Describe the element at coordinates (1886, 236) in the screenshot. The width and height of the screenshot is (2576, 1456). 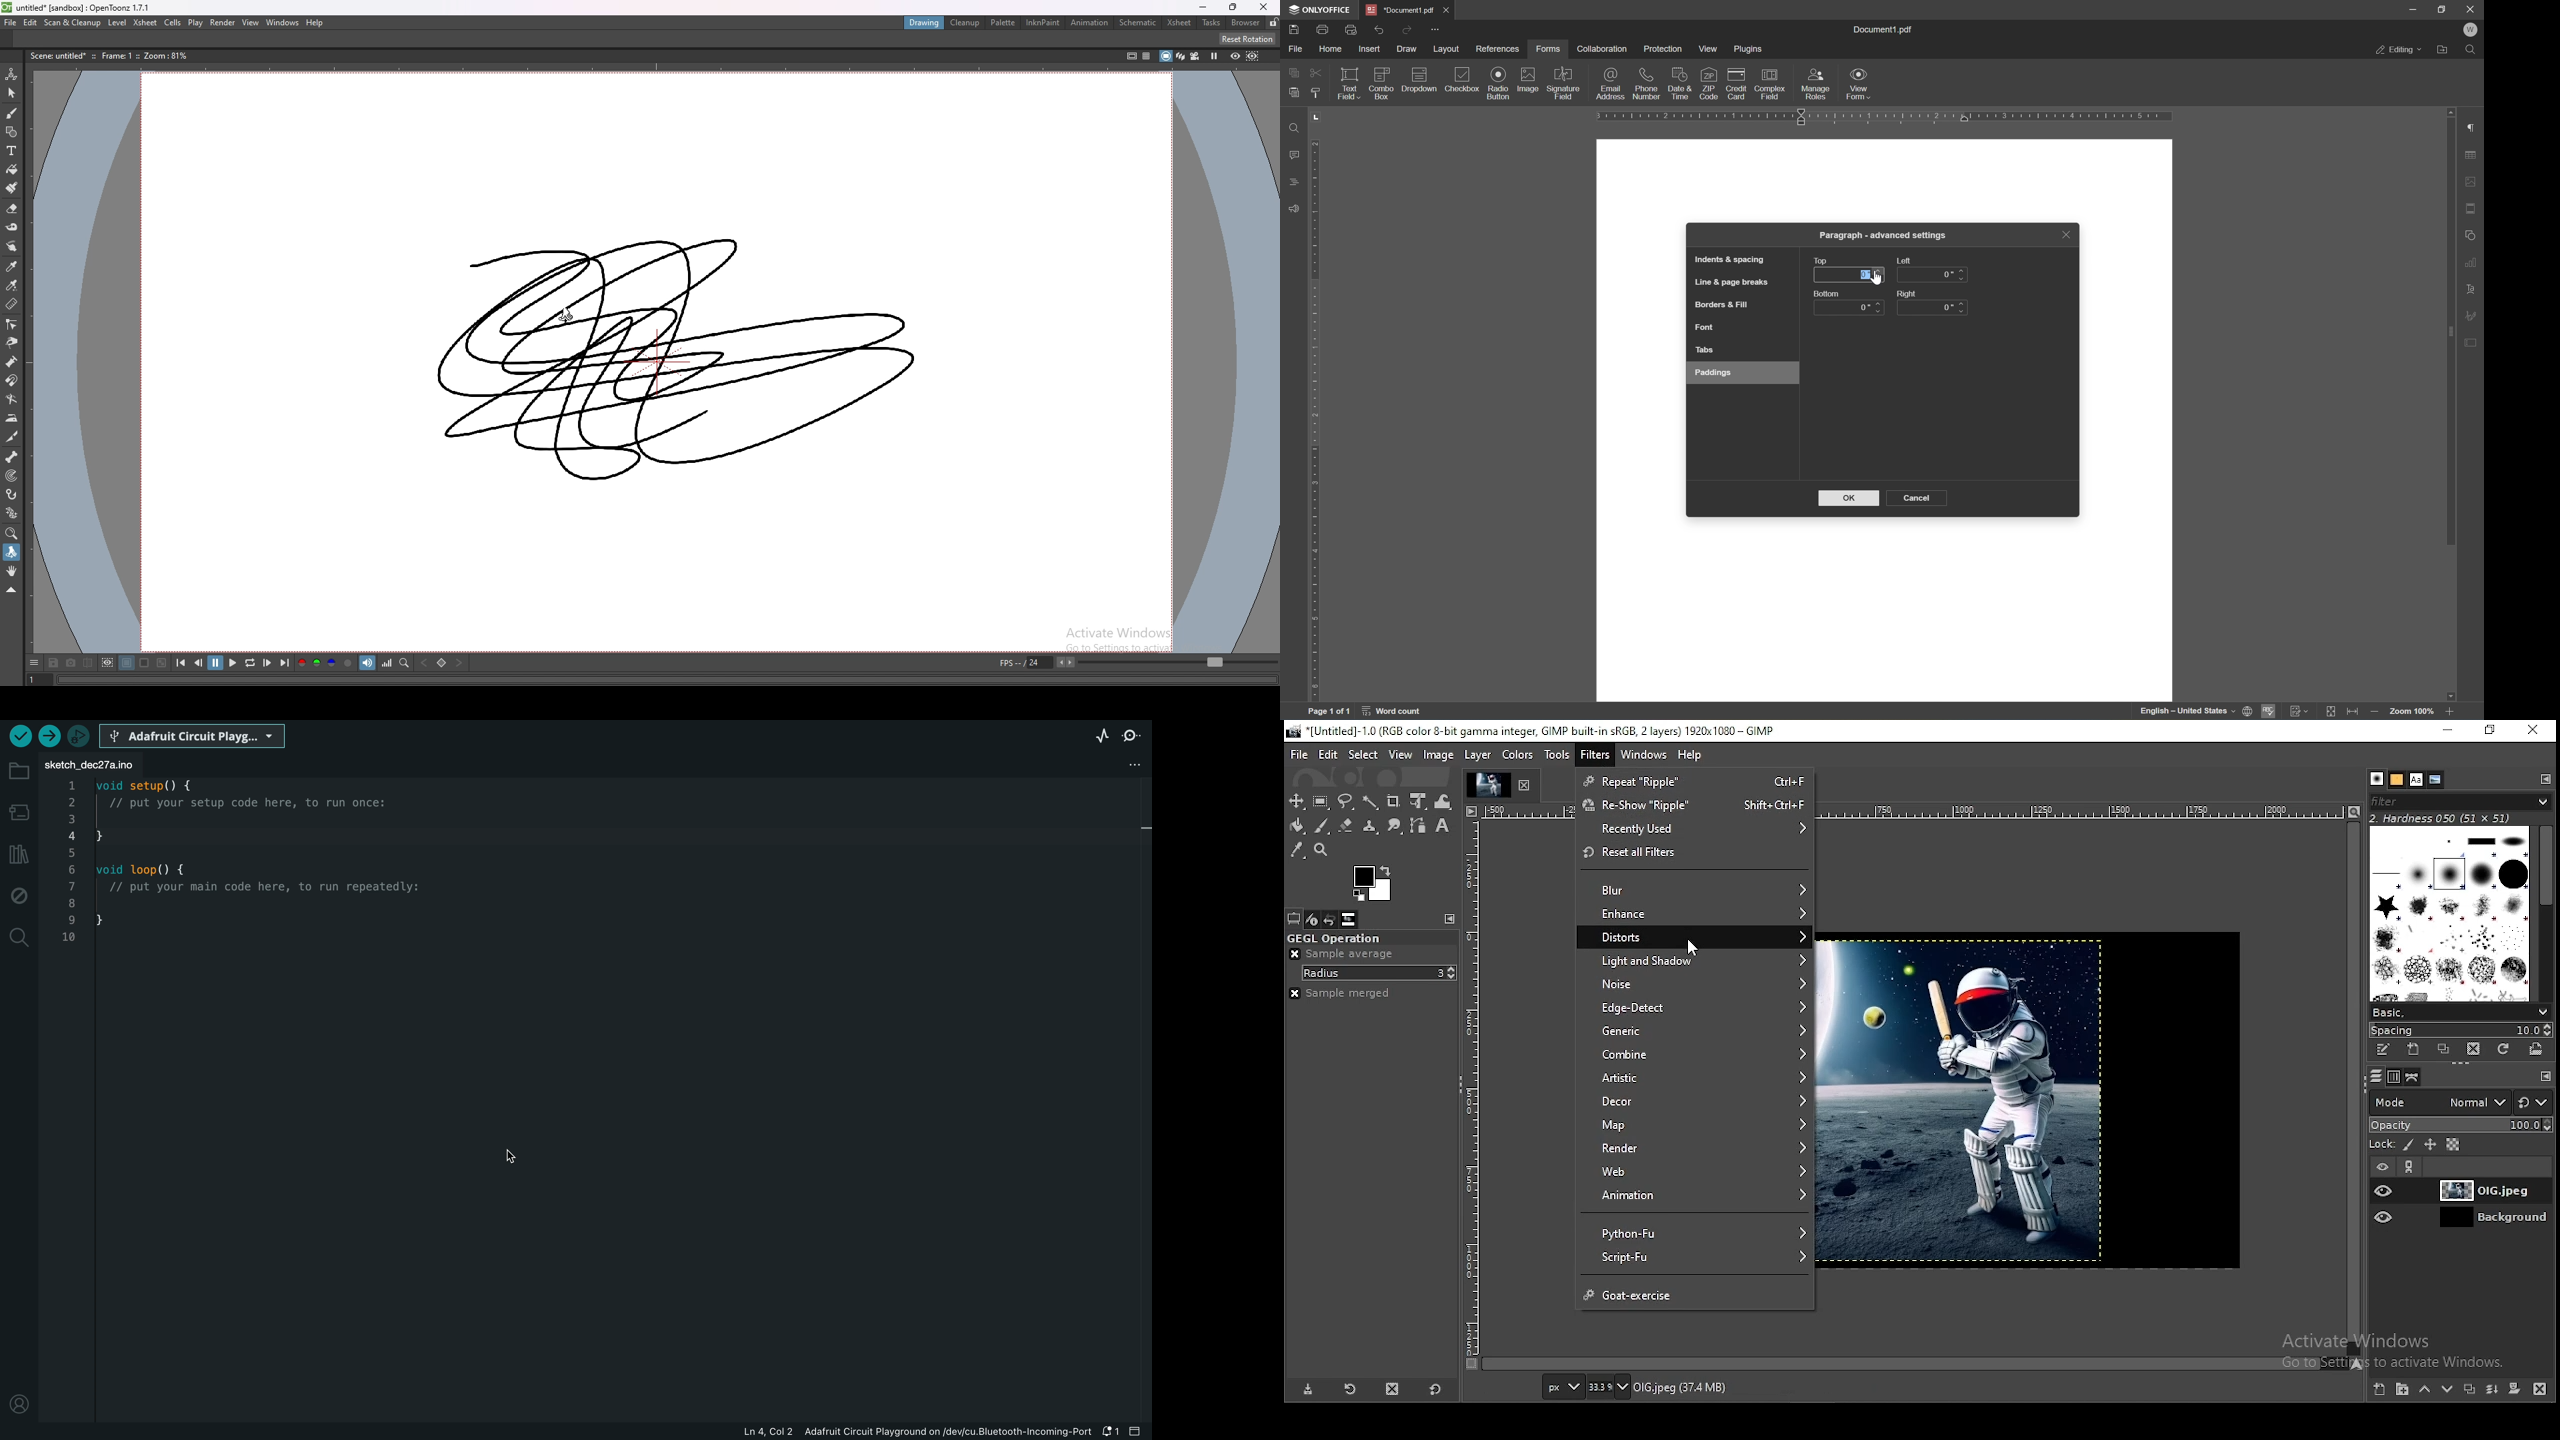
I see `paragraph - advanced settings` at that location.